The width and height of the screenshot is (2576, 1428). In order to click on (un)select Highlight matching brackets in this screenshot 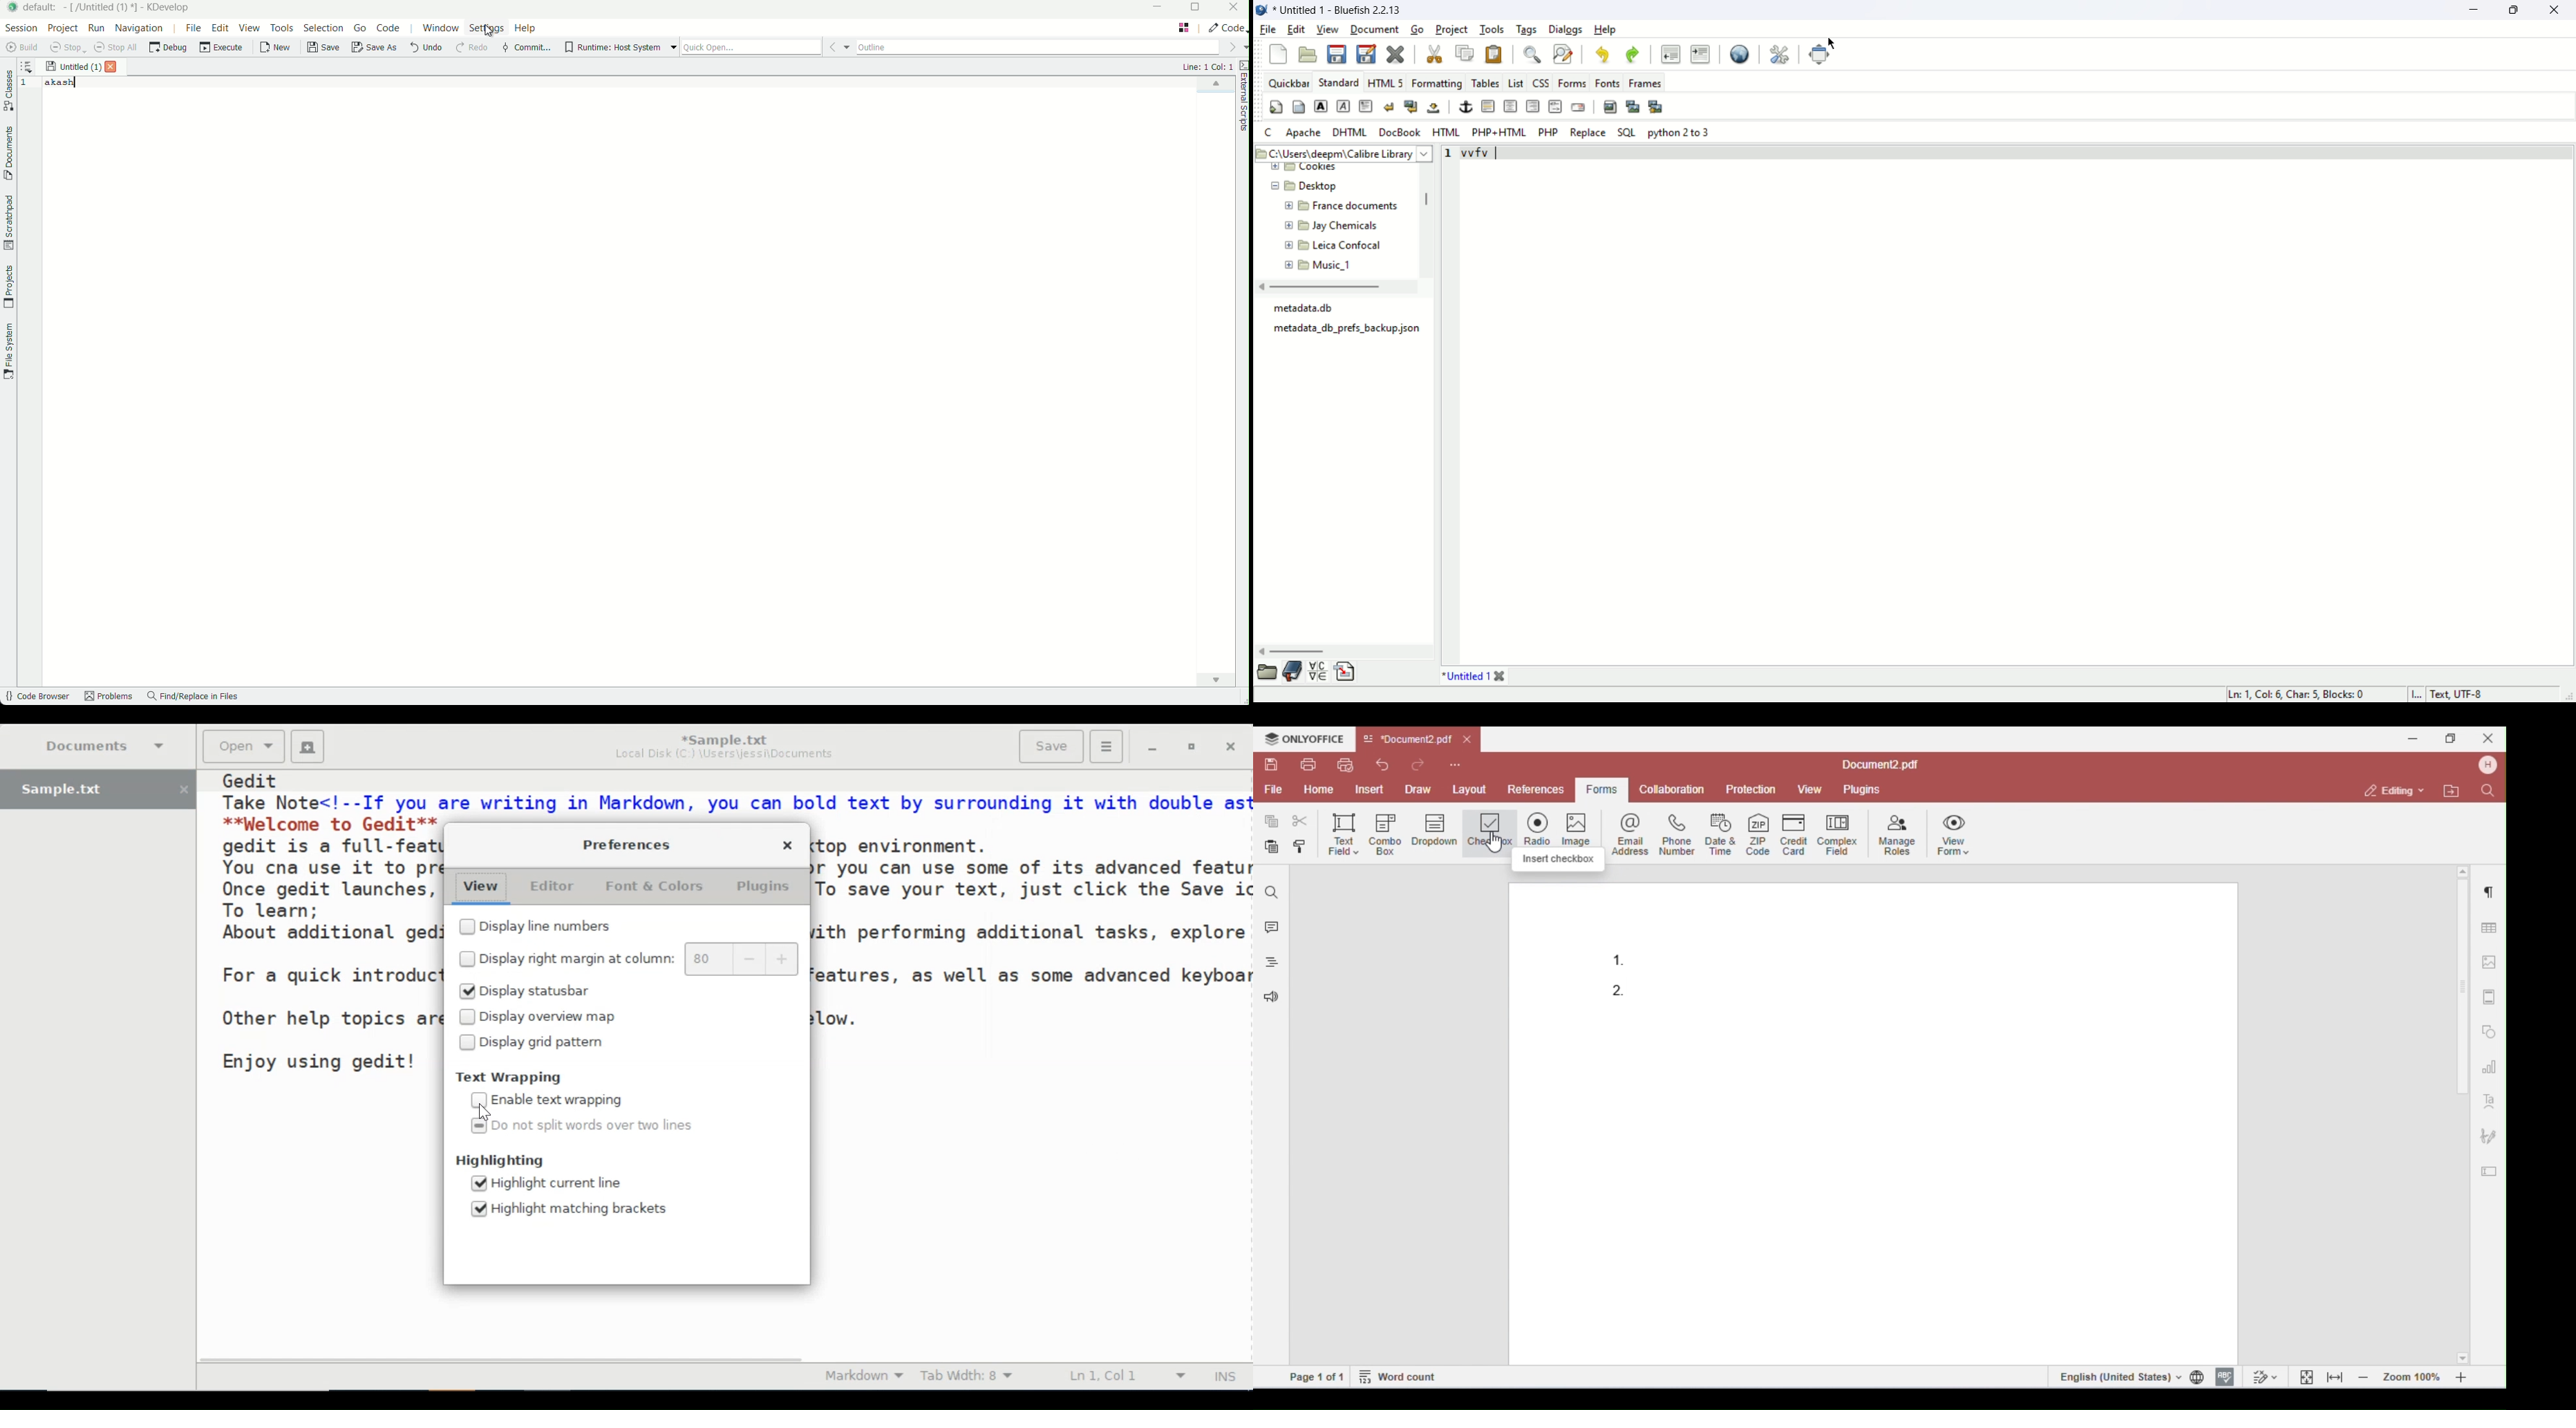, I will do `click(574, 1208)`.